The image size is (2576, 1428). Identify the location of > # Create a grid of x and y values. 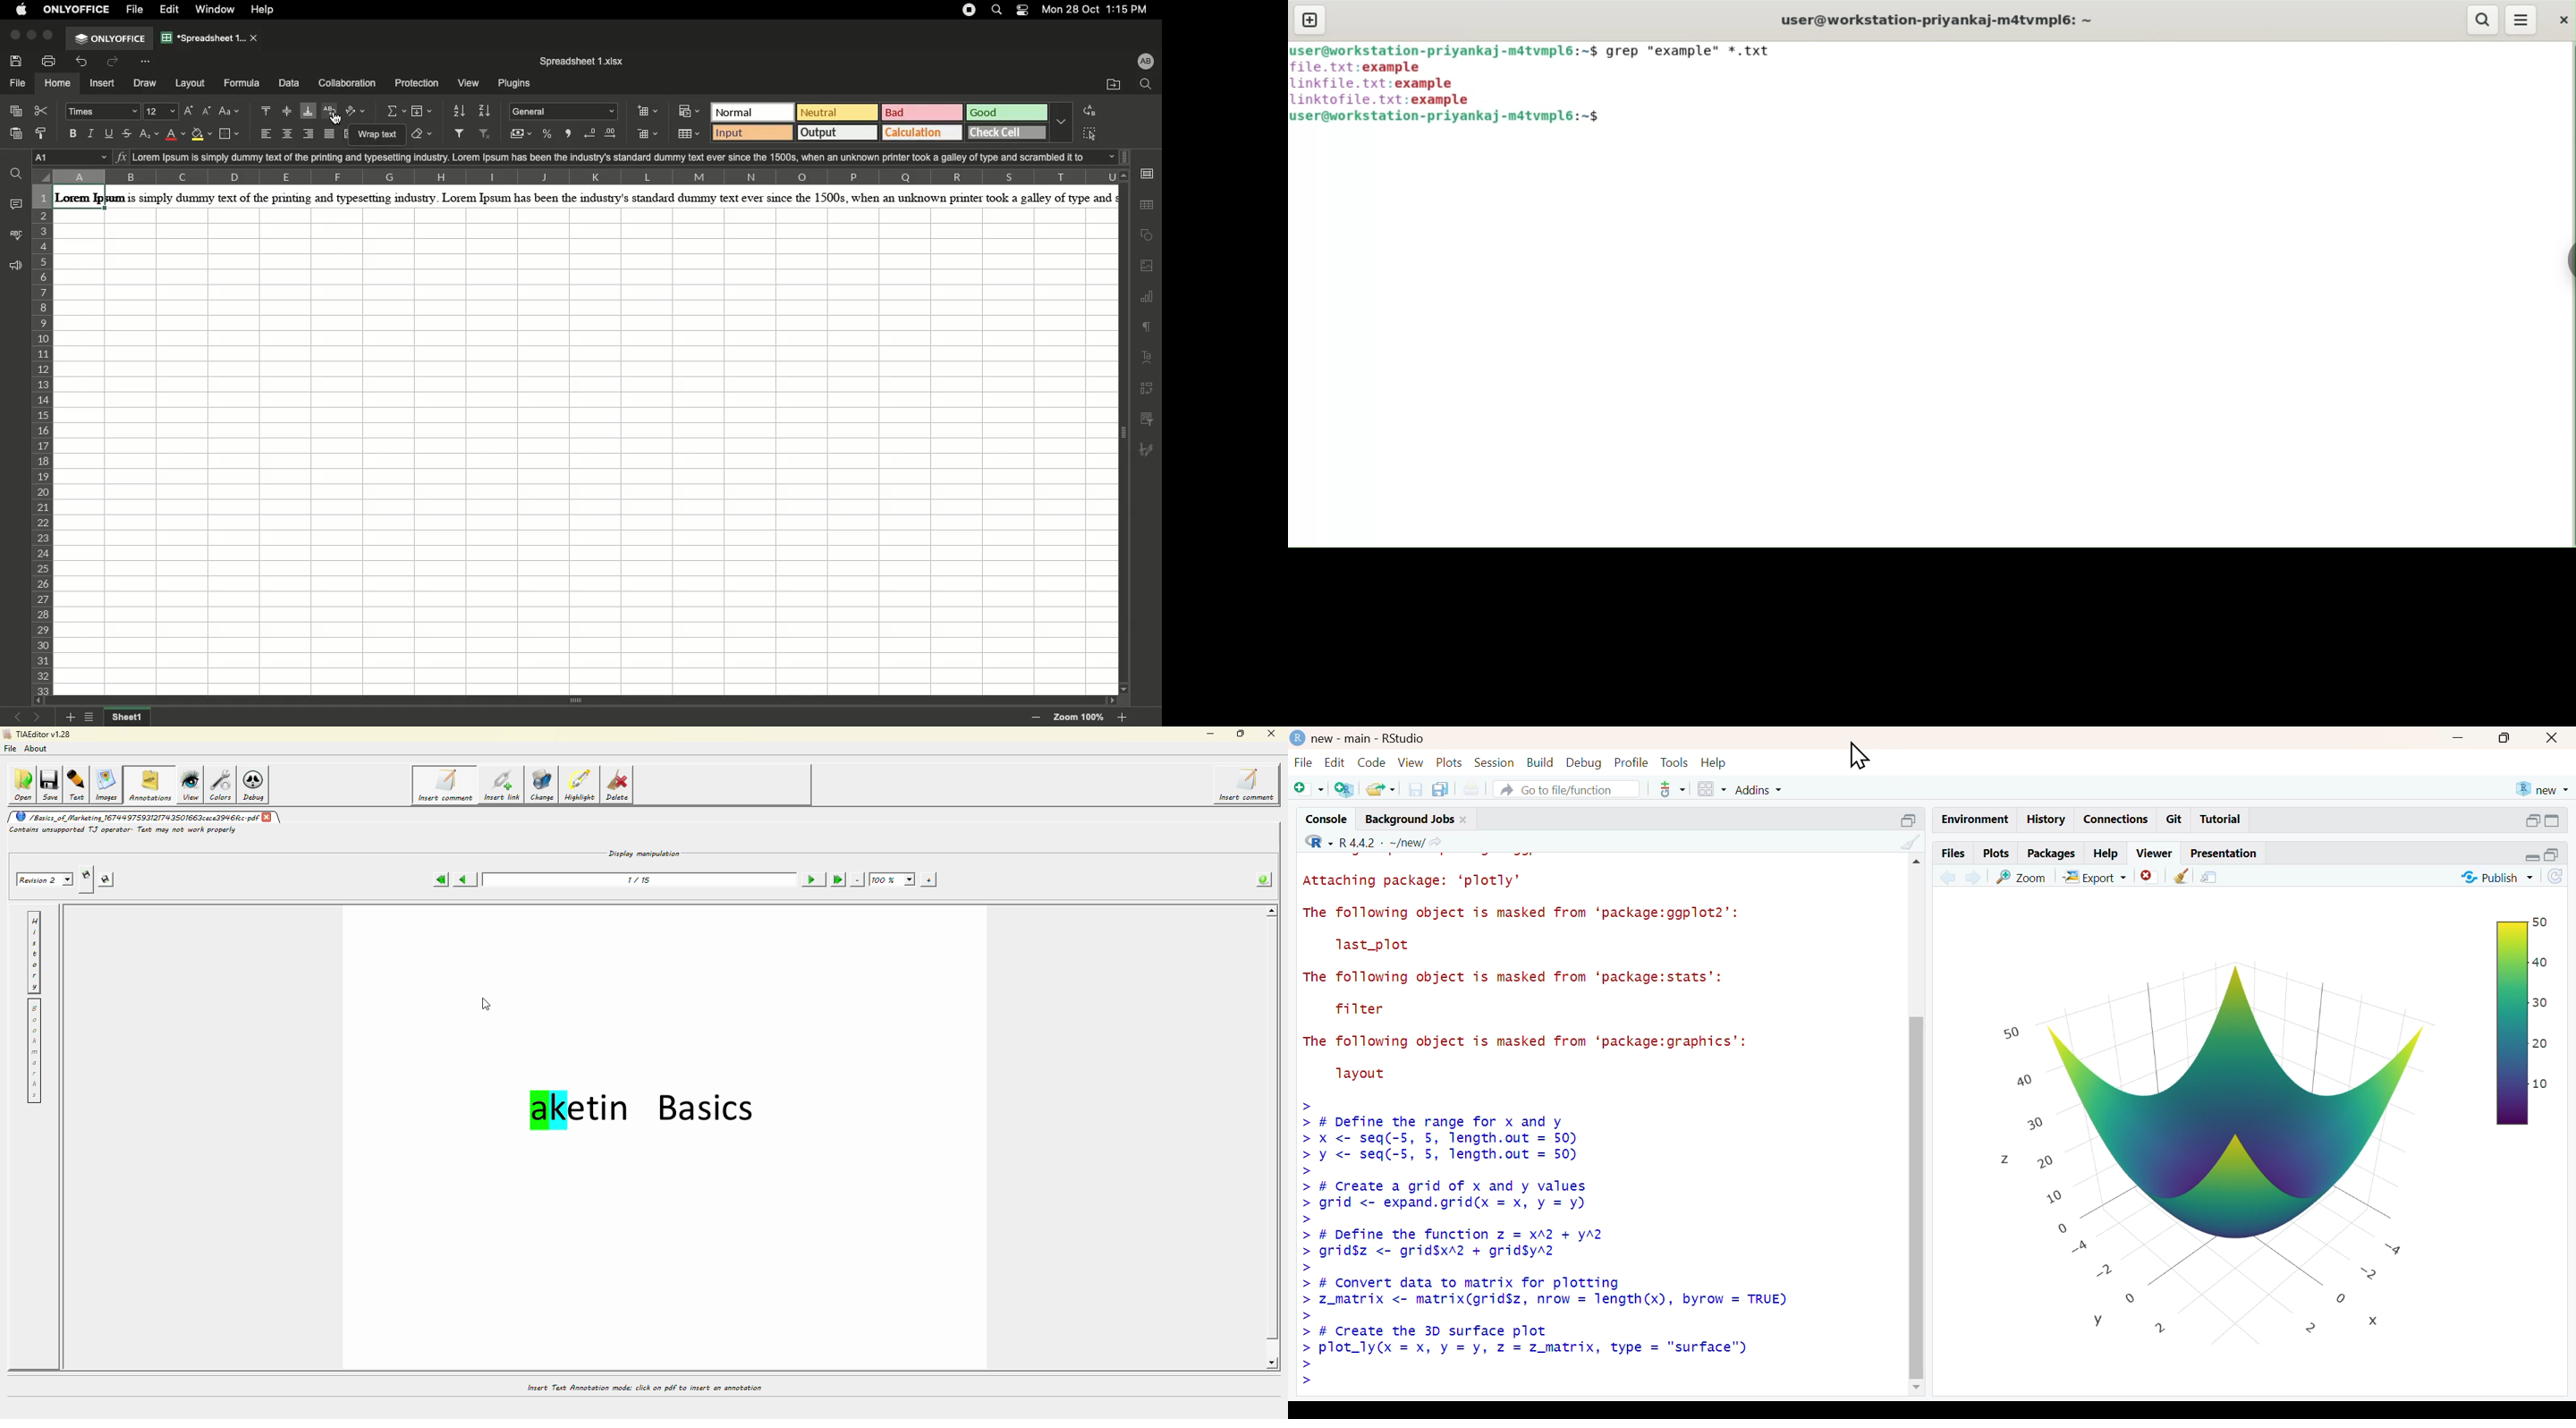
(1446, 1187).